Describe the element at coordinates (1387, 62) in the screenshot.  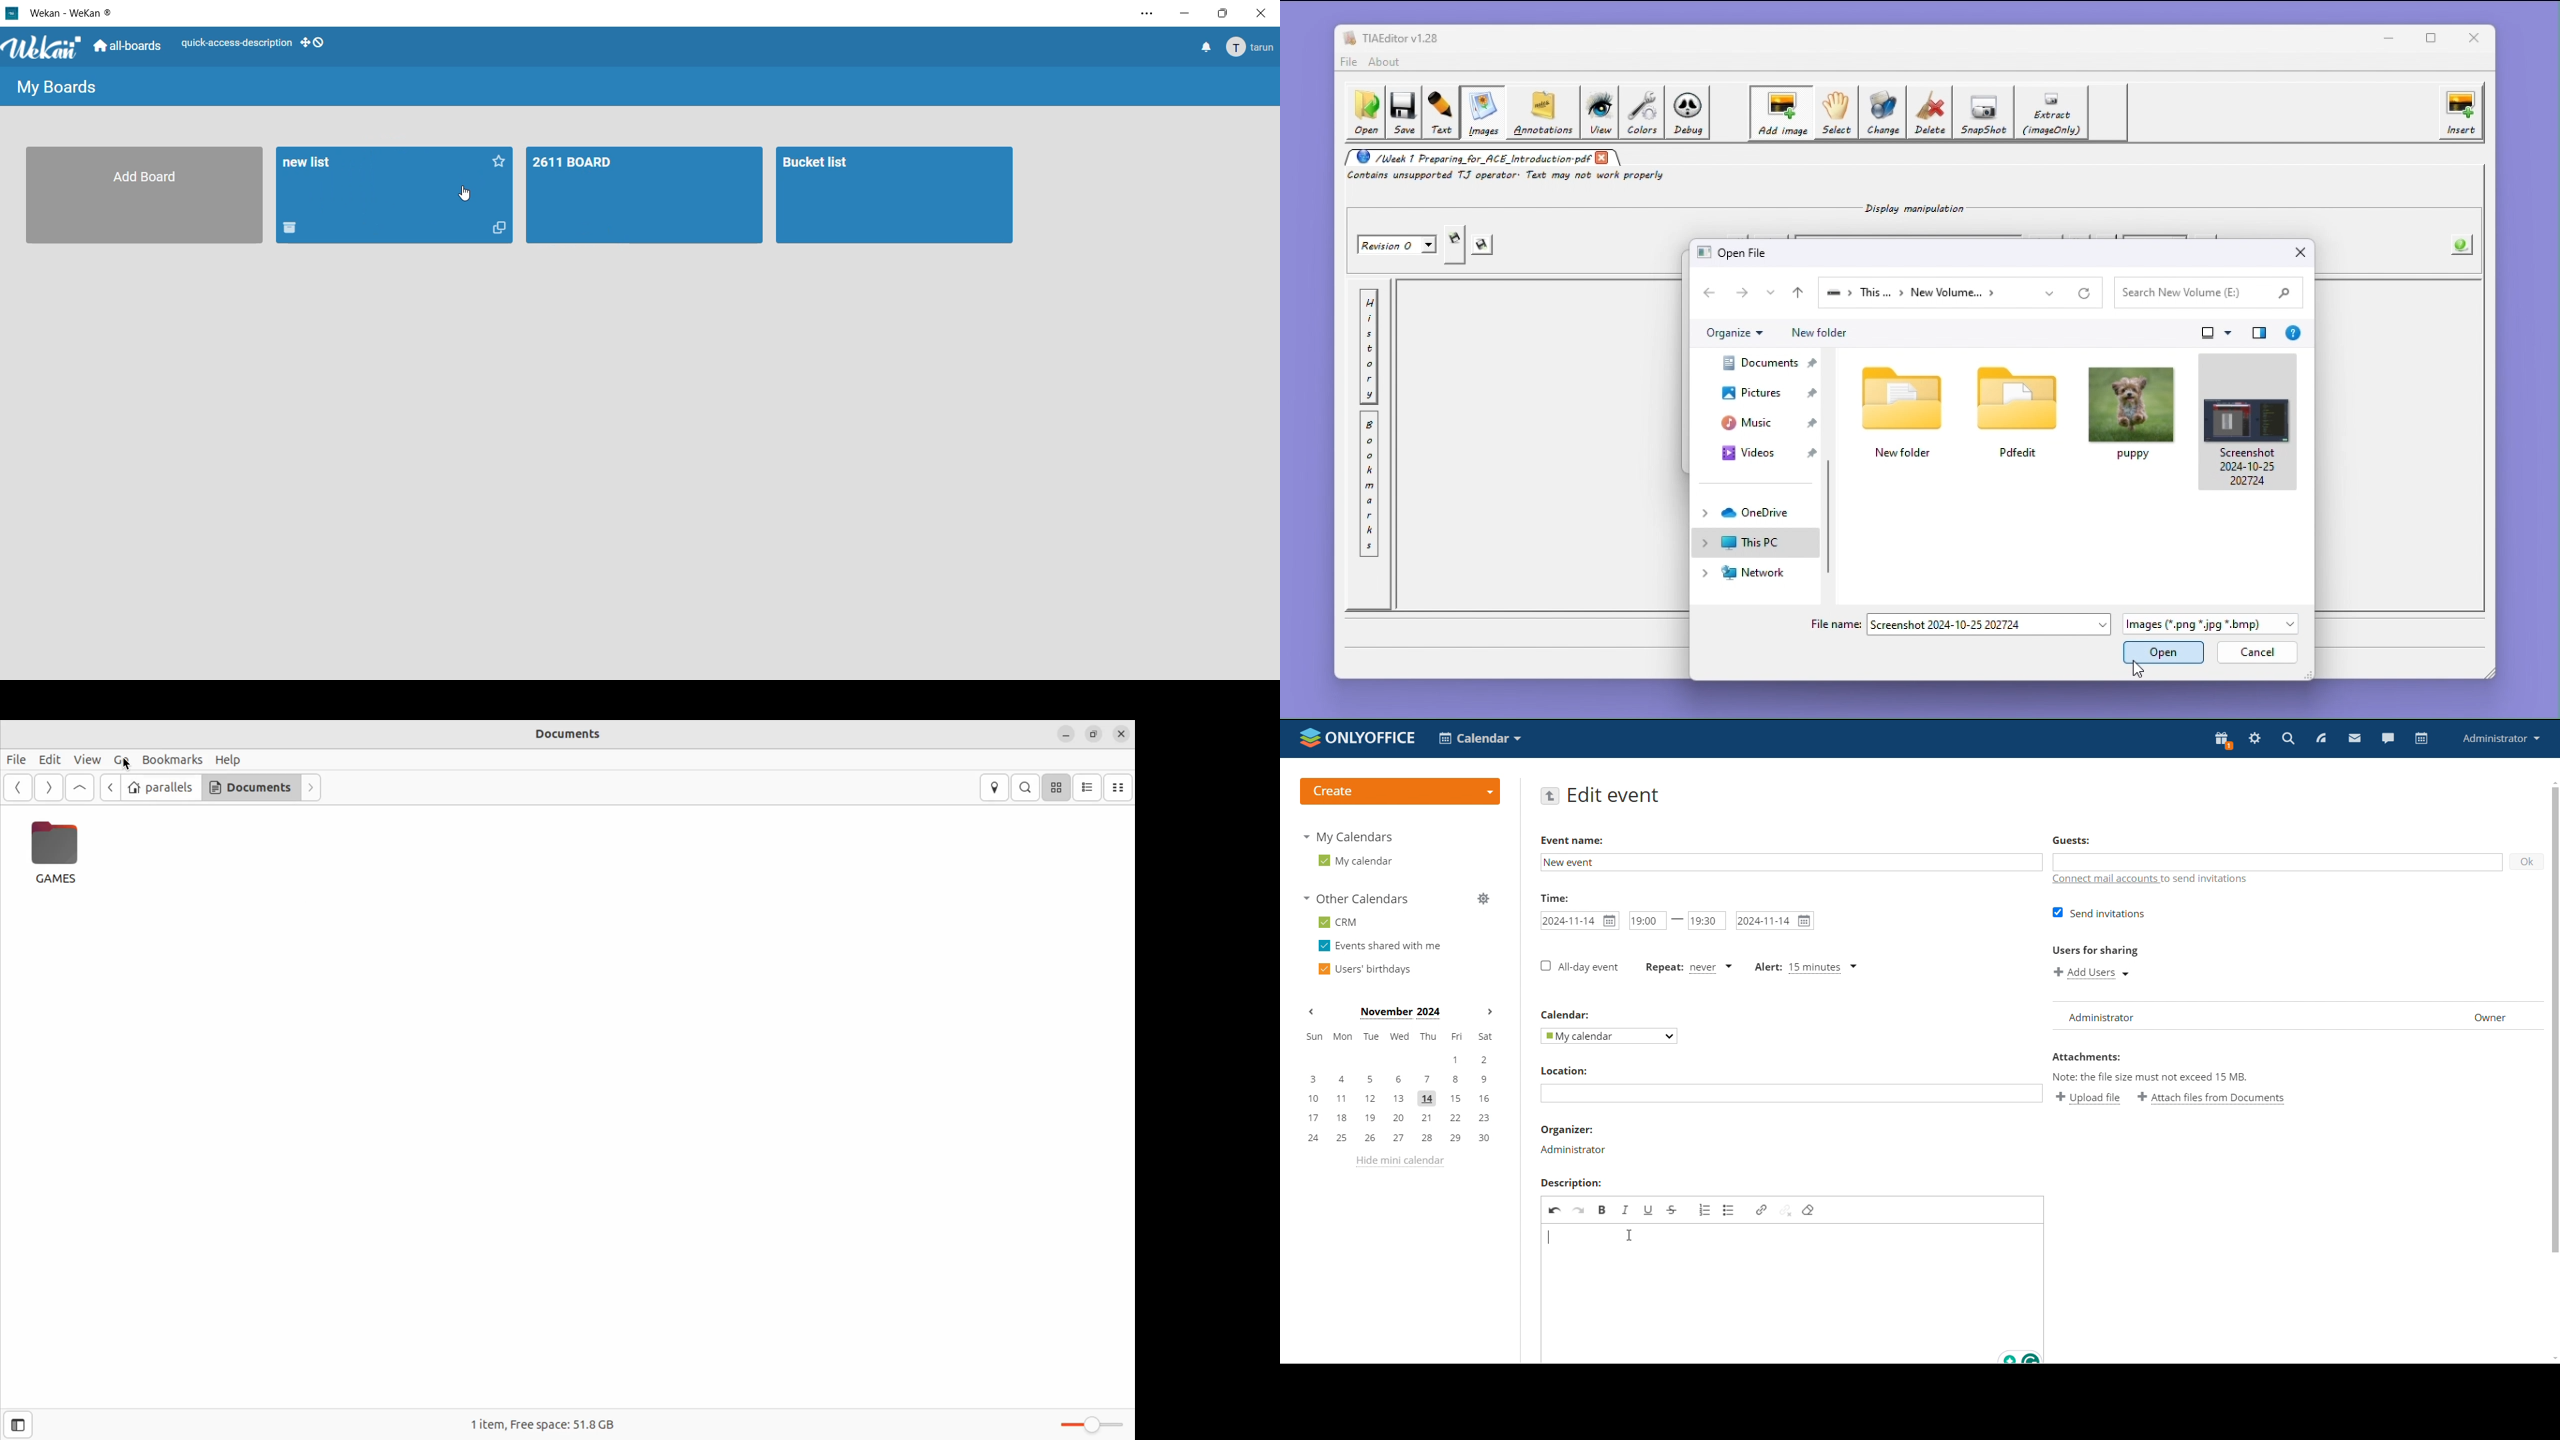
I see `about` at that location.